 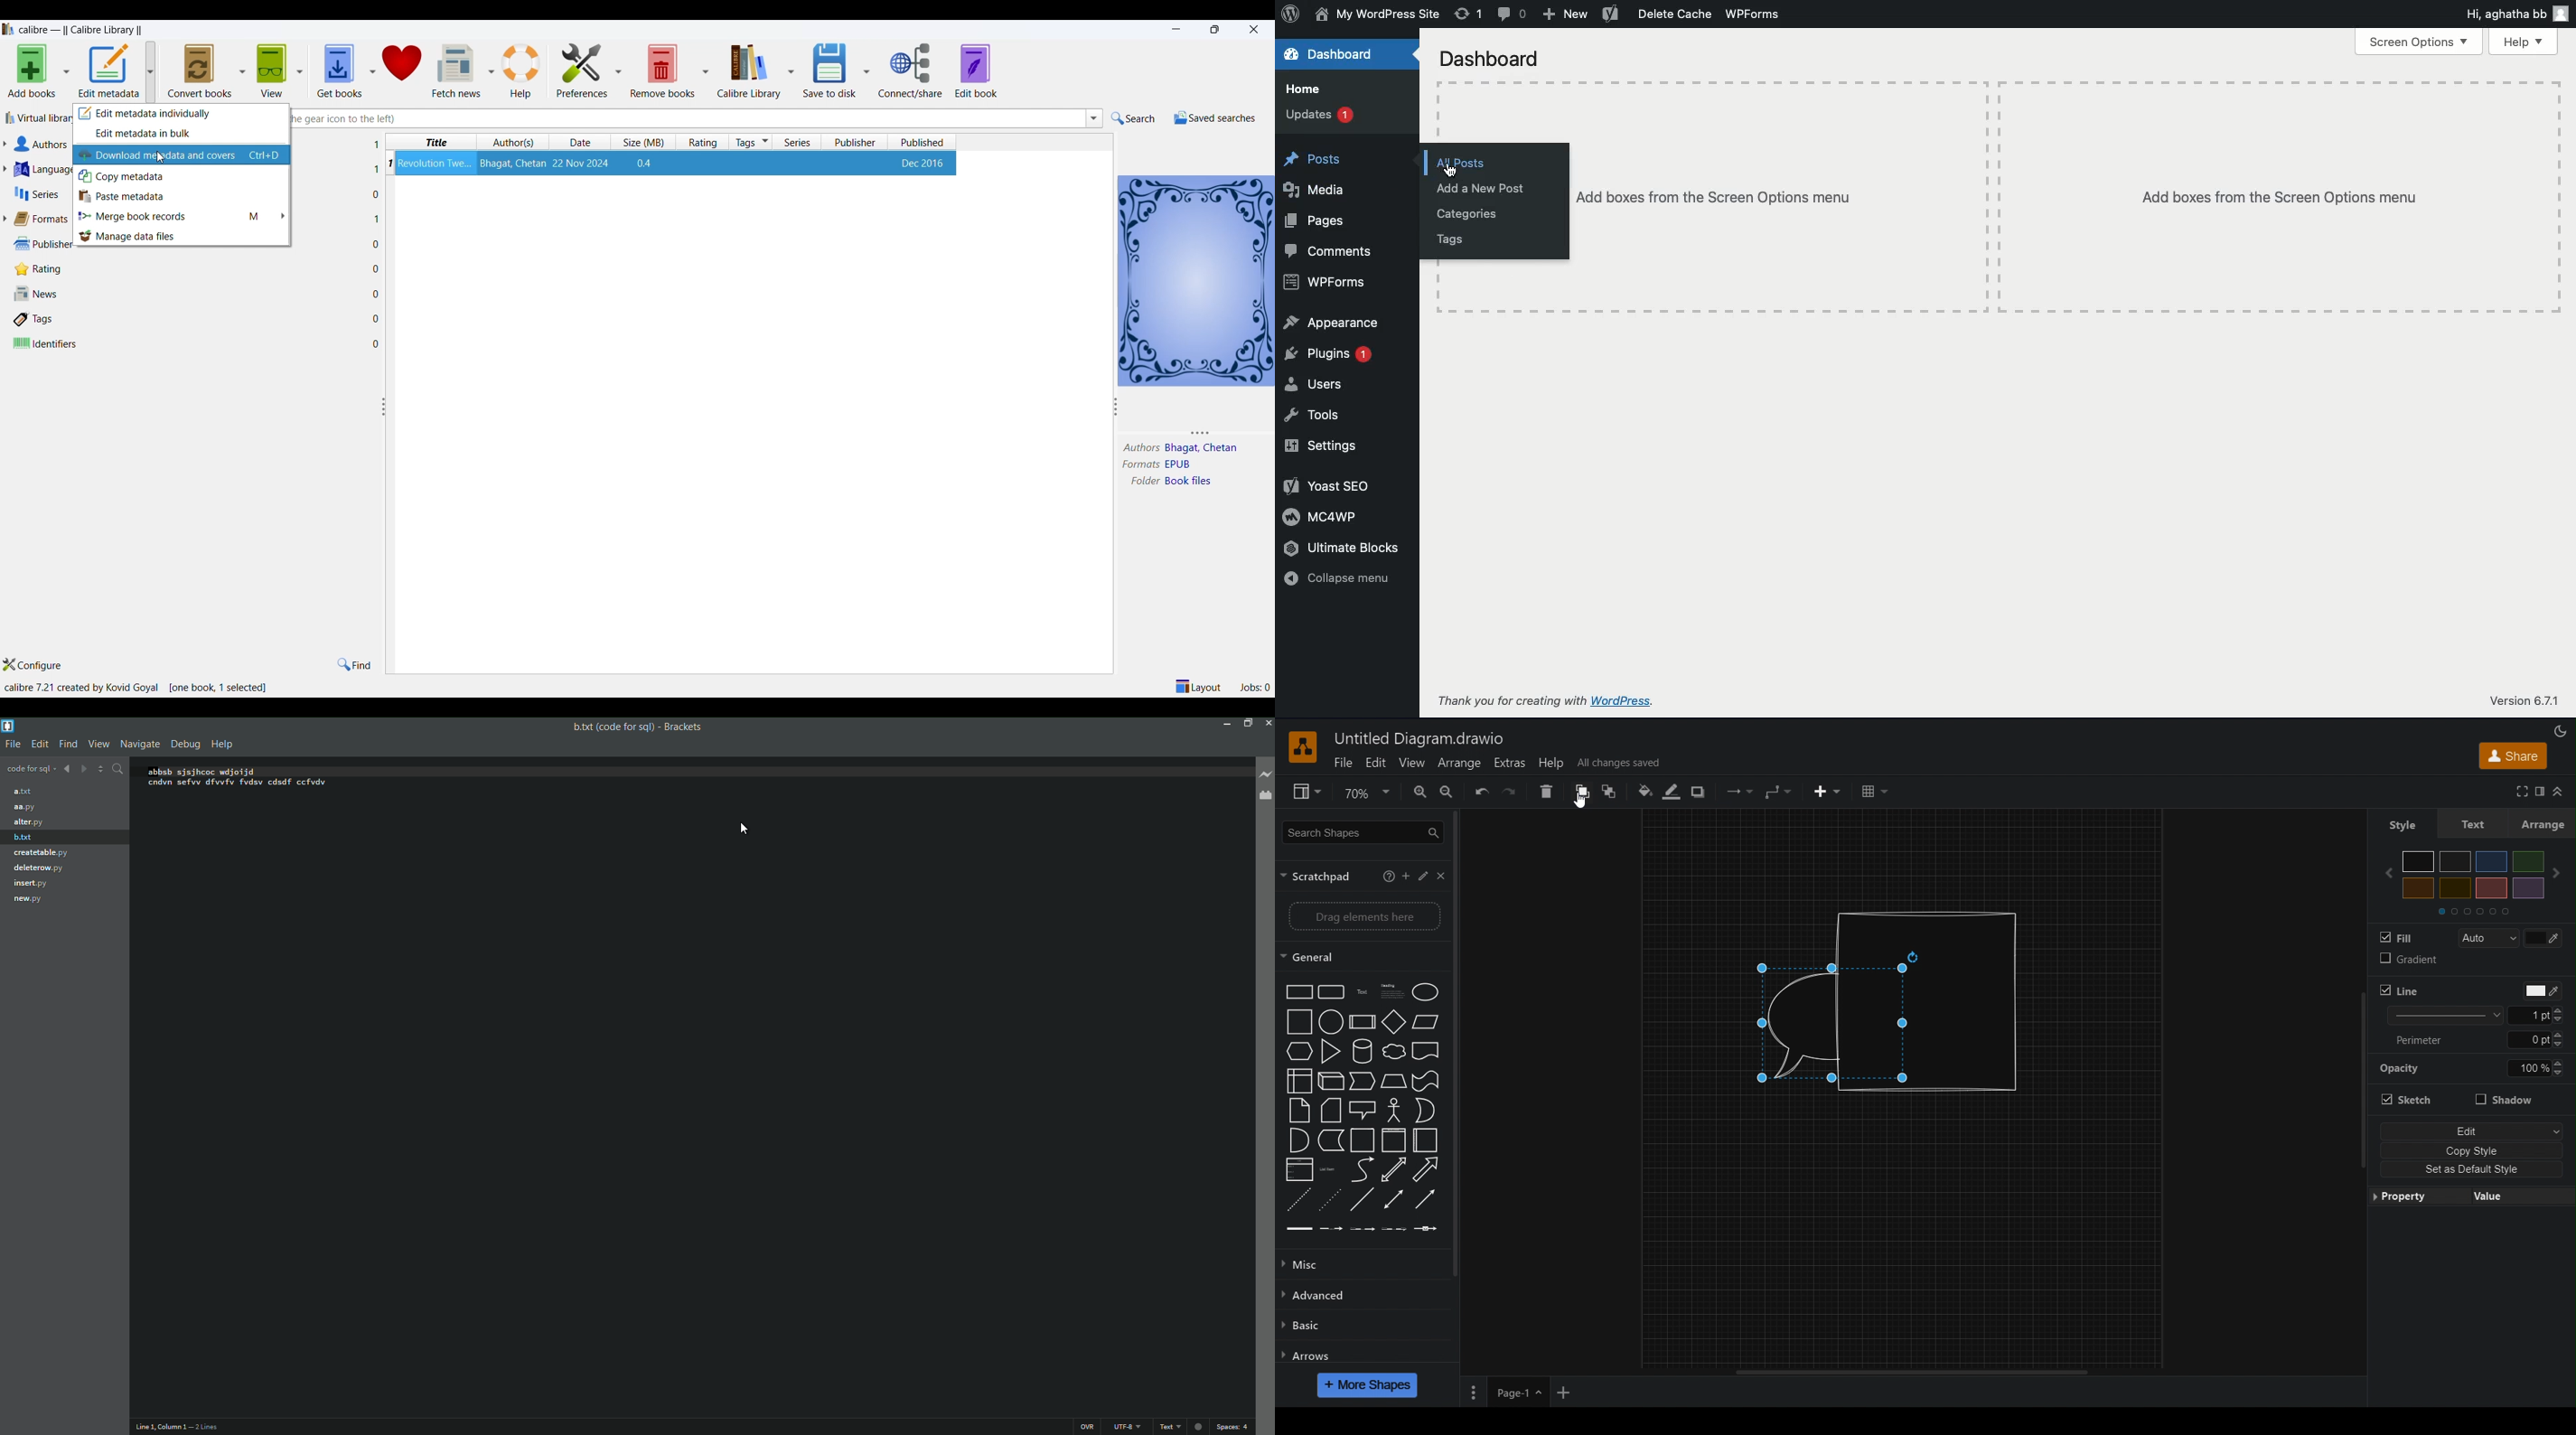 I want to click on Manually input perimeter, so click(x=2529, y=1040).